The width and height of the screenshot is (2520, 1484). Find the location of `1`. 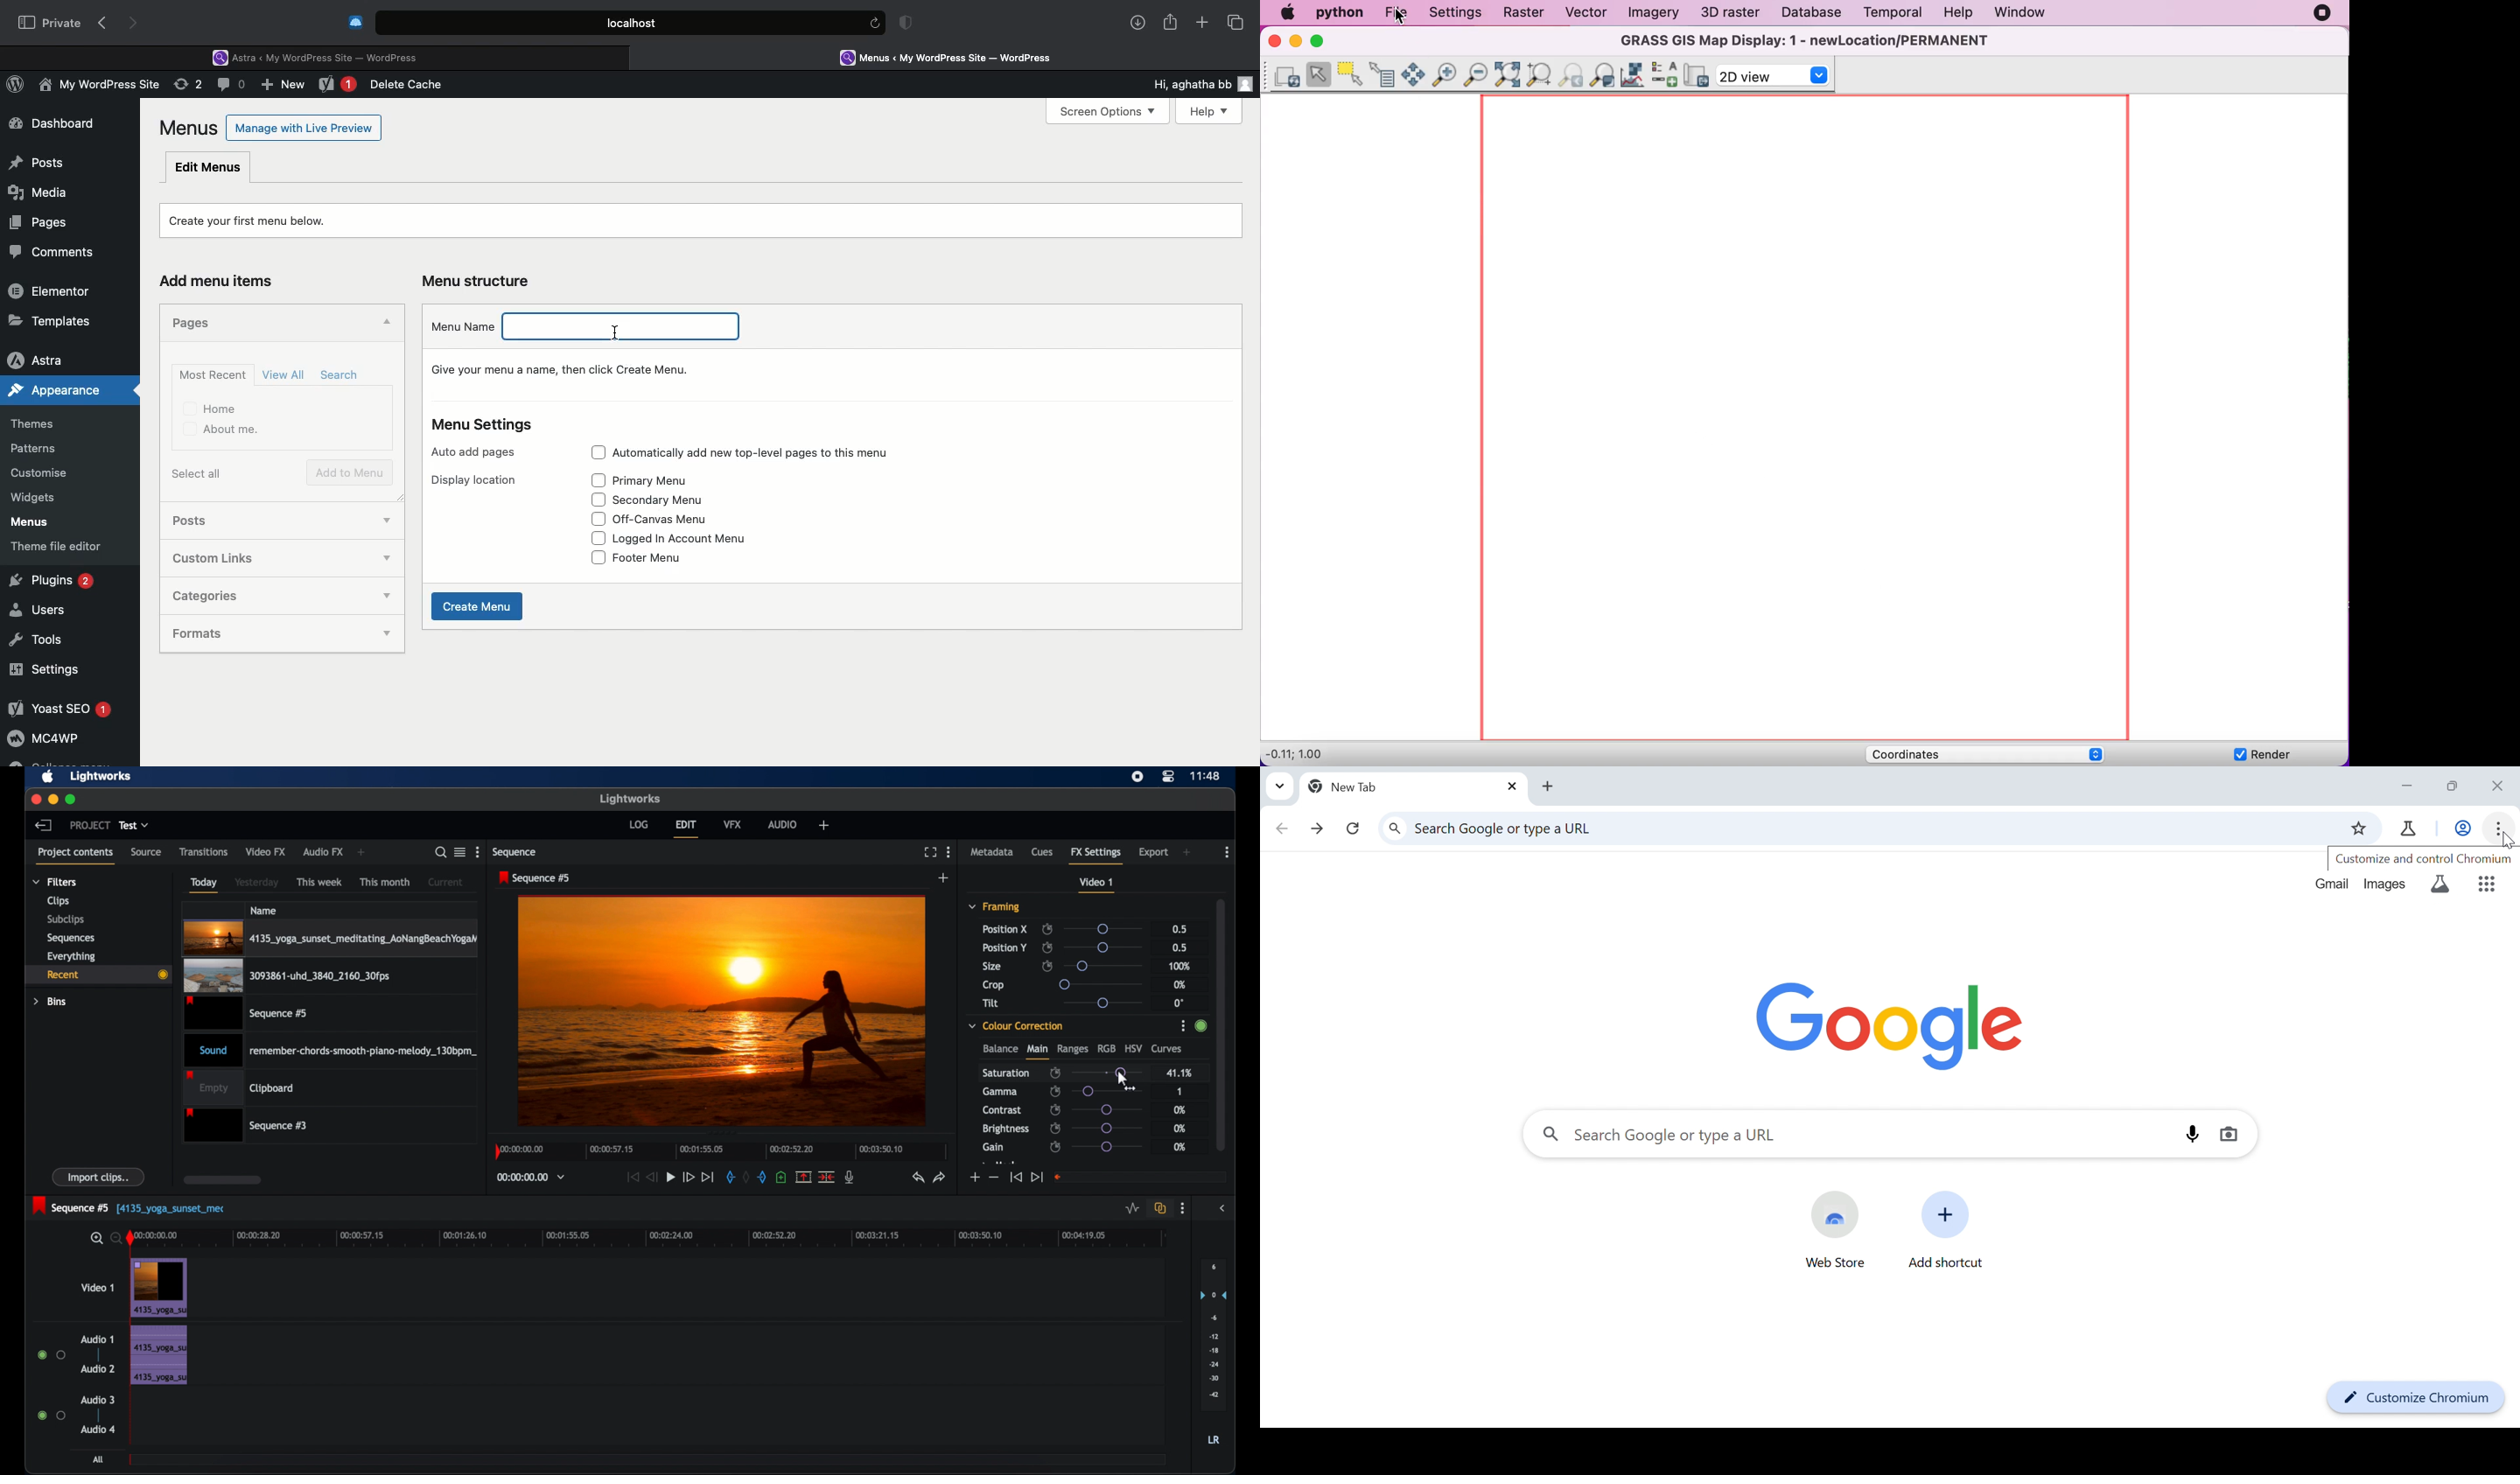

1 is located at coordinates (1179, 1091).